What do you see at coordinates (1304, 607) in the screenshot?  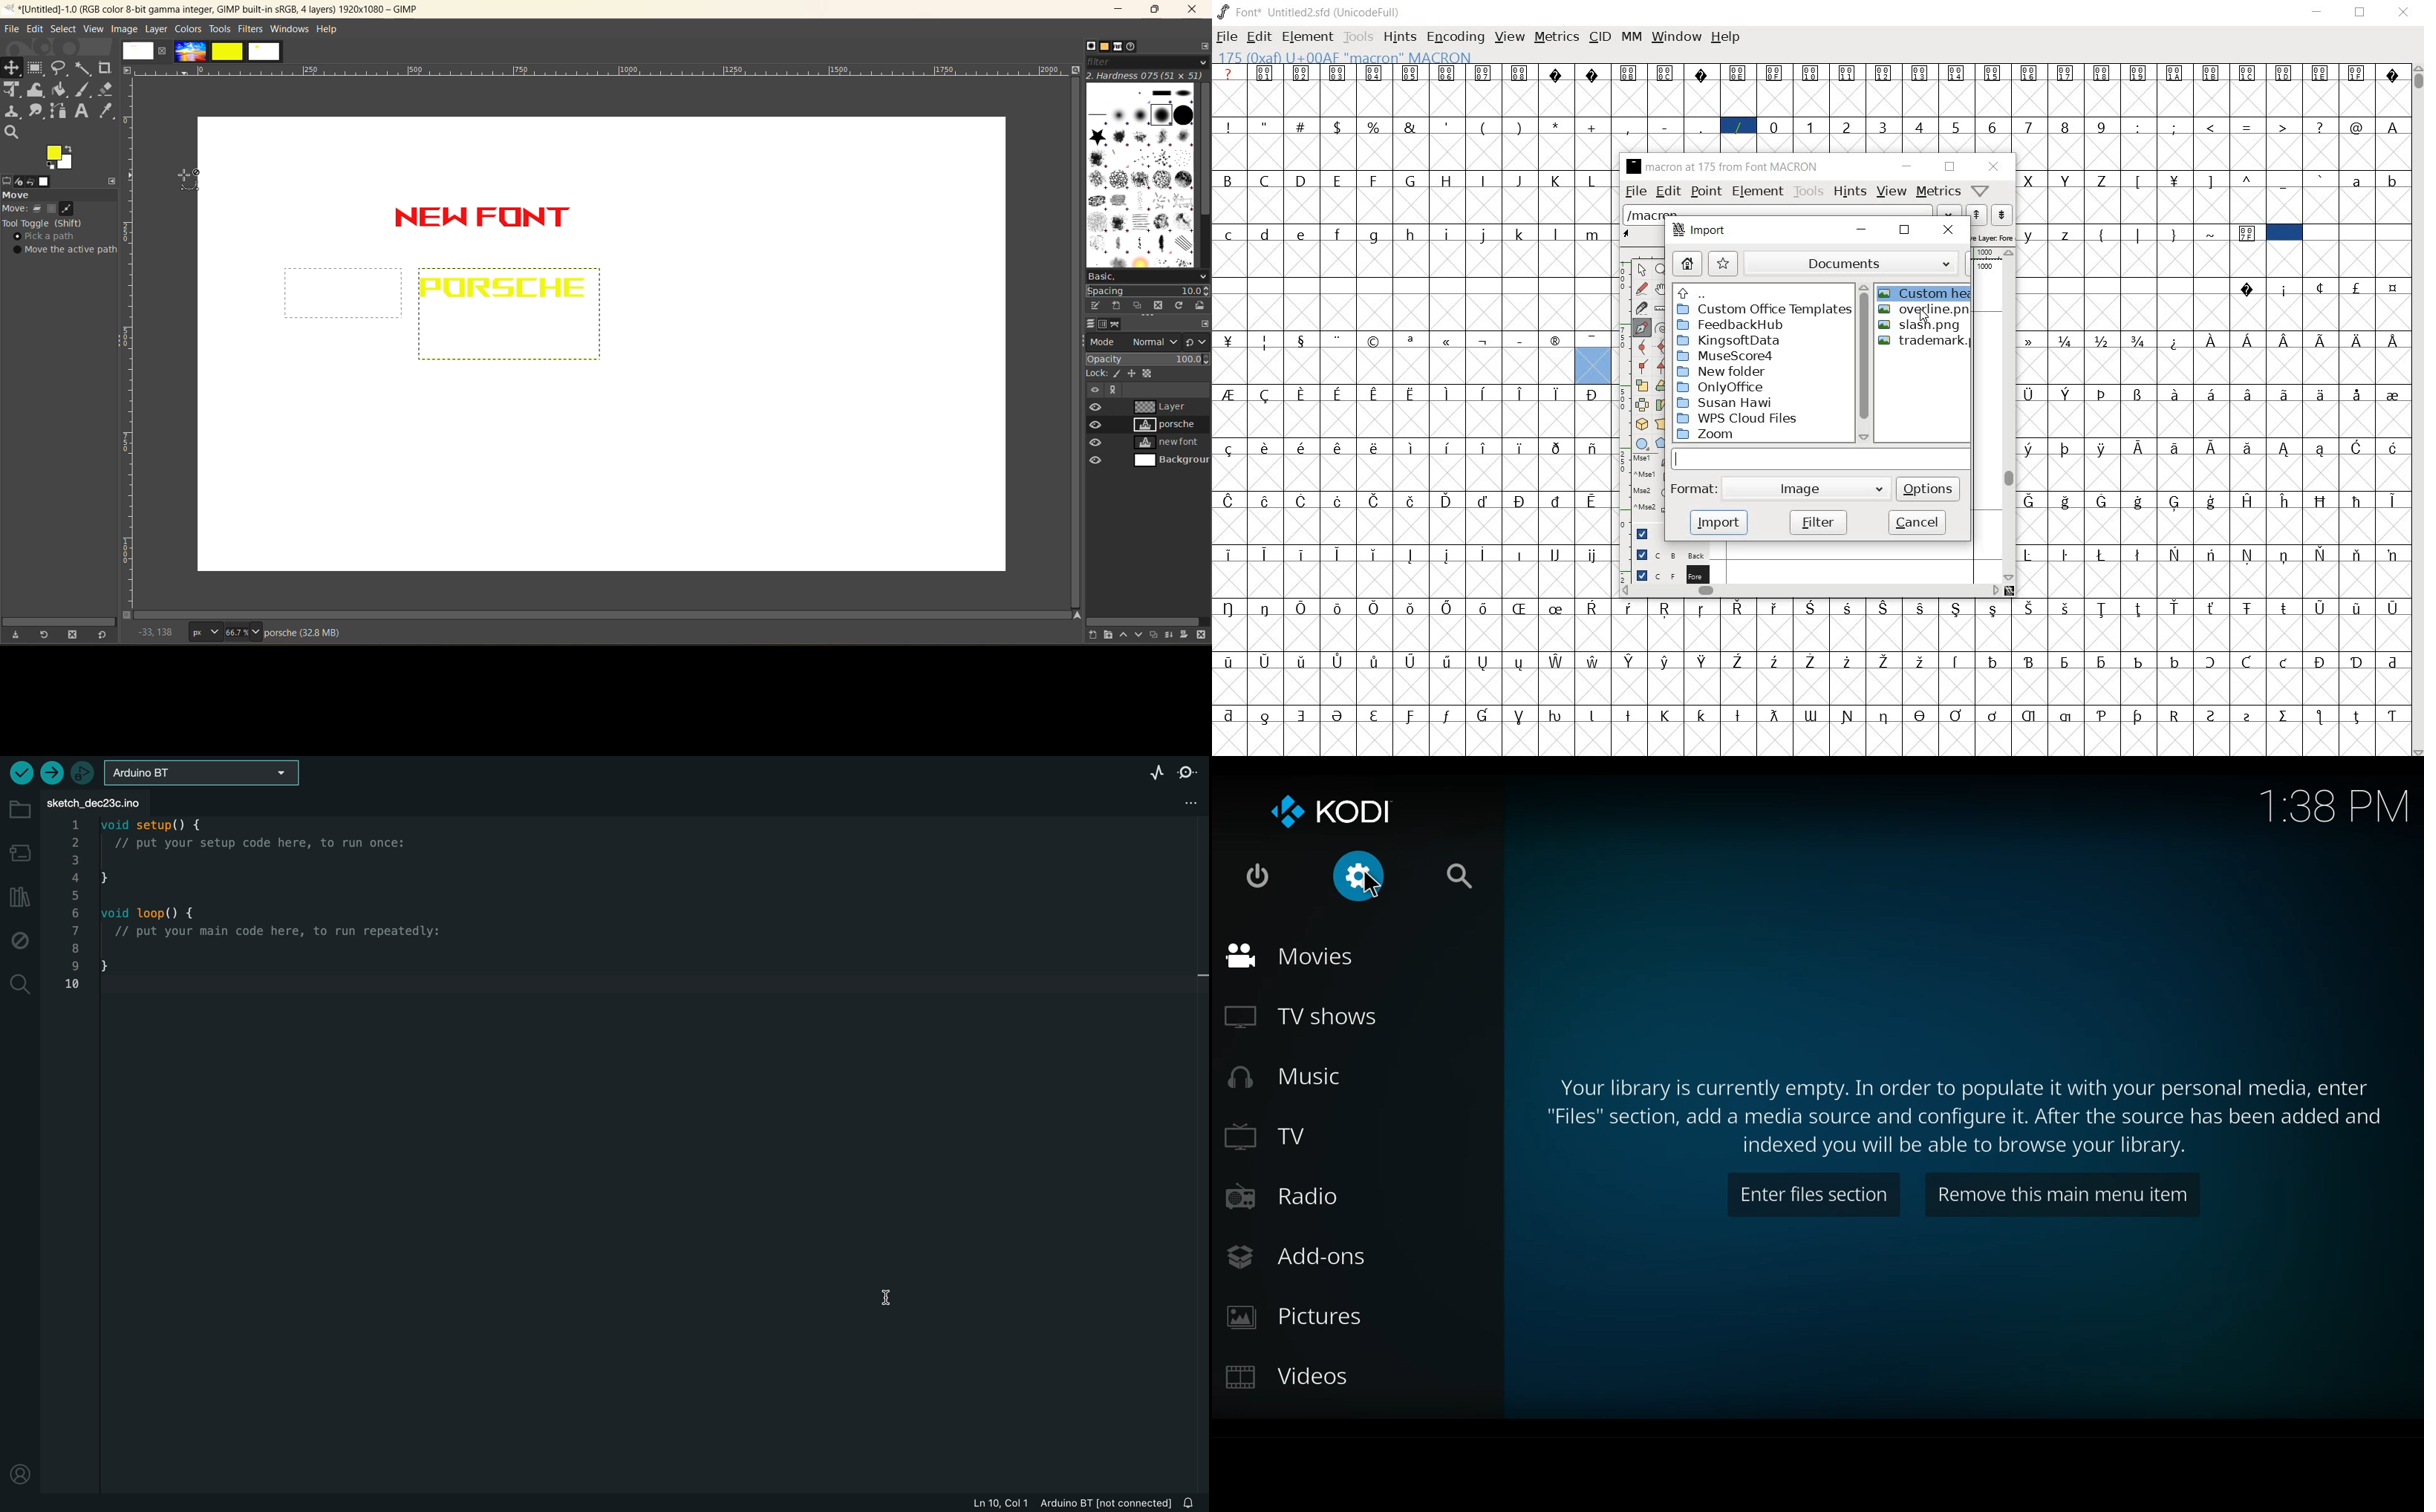 I see `Symbol` at bounding box center [1304, 607].